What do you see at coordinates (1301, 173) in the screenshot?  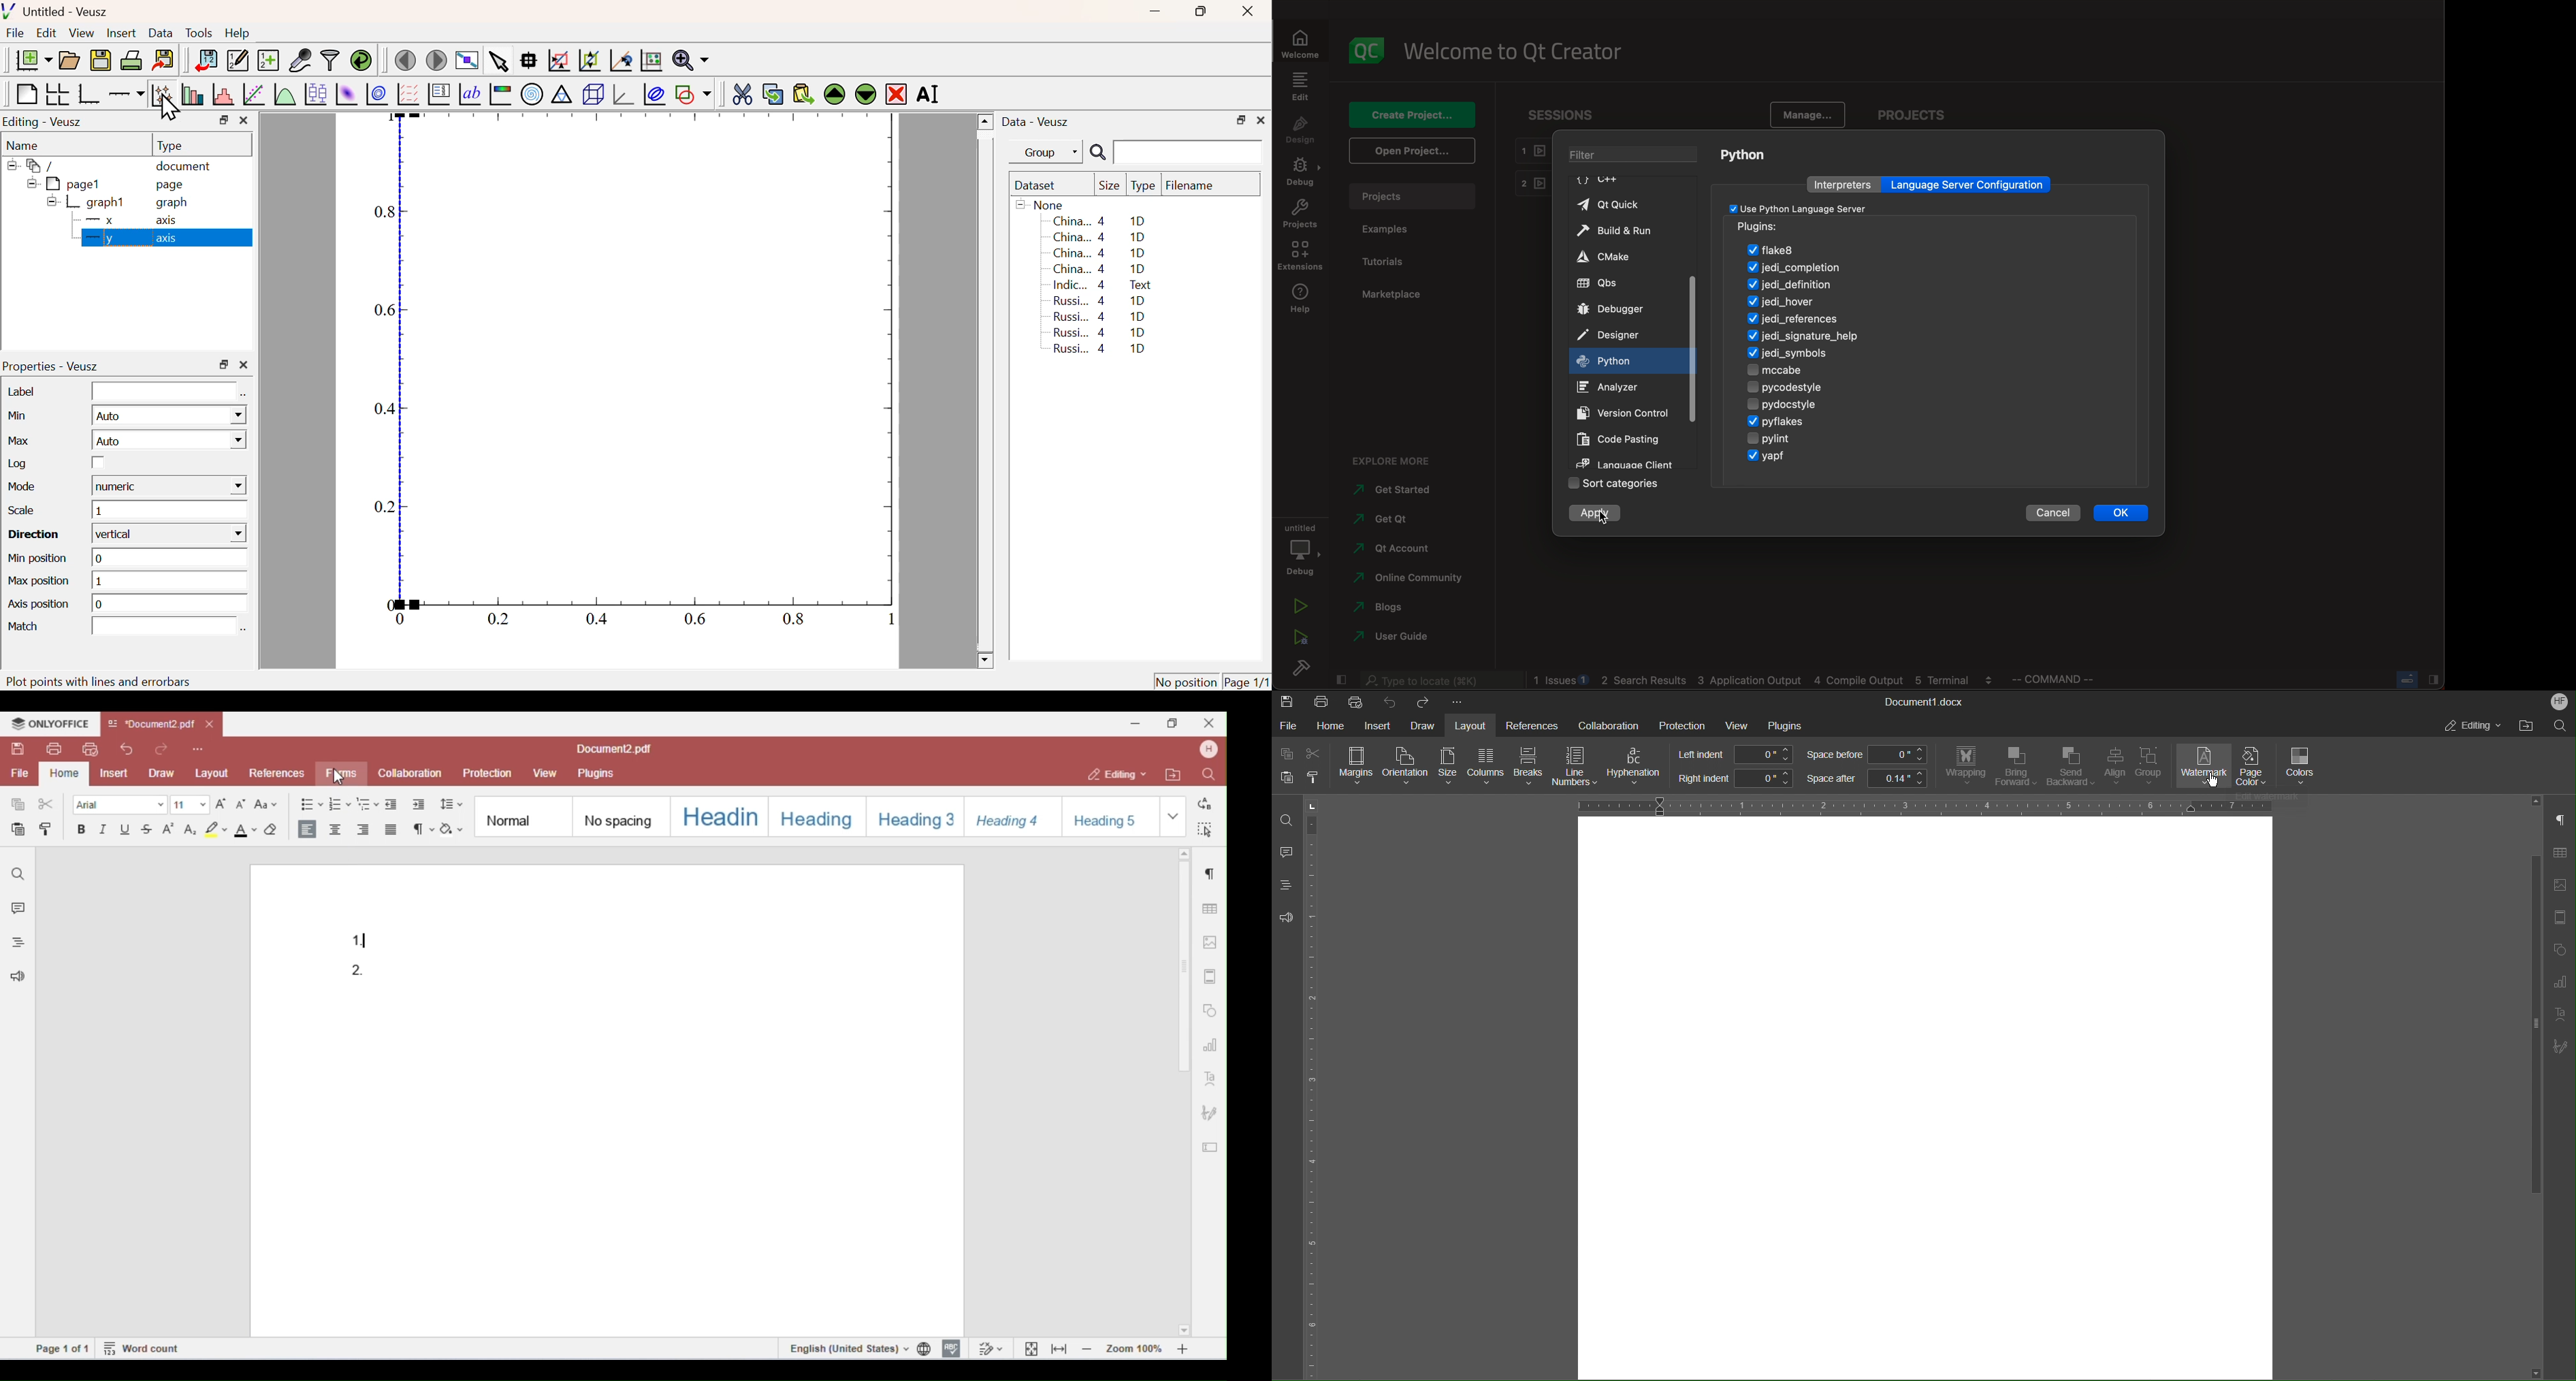 I see `debug` at bounding box center [1301, 173].